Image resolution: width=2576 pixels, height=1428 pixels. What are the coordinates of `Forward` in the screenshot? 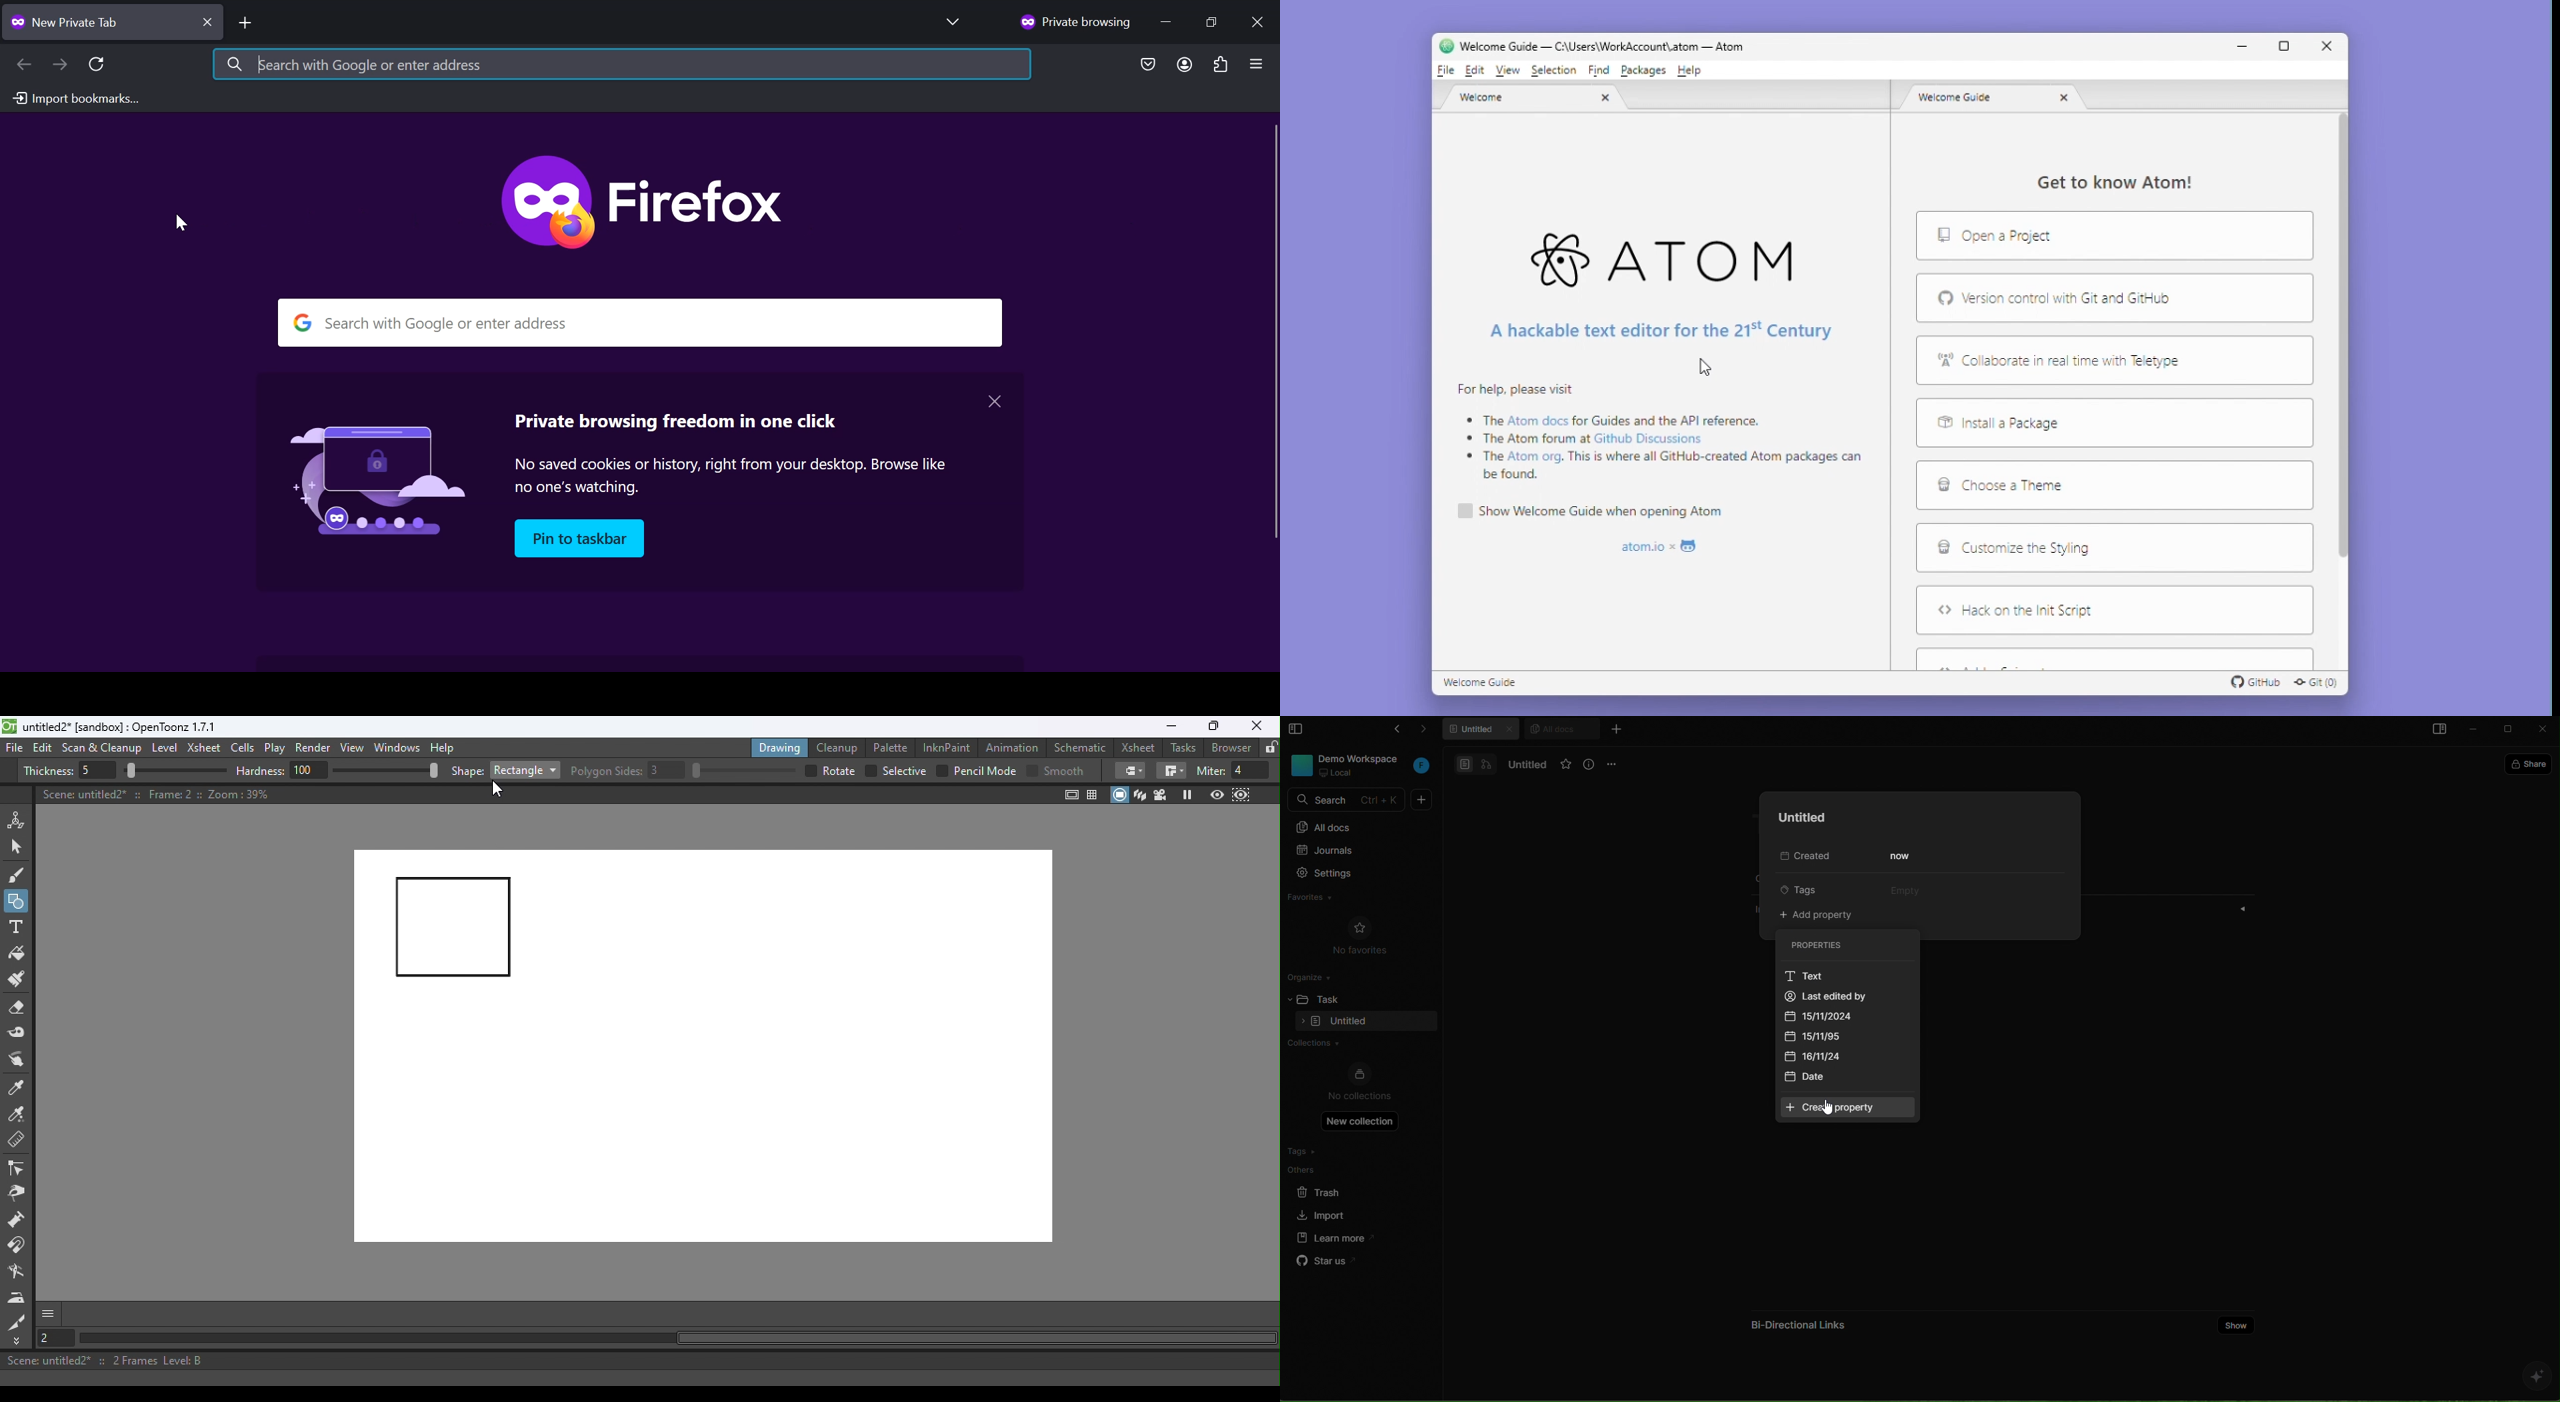 It's located at (59, 66).